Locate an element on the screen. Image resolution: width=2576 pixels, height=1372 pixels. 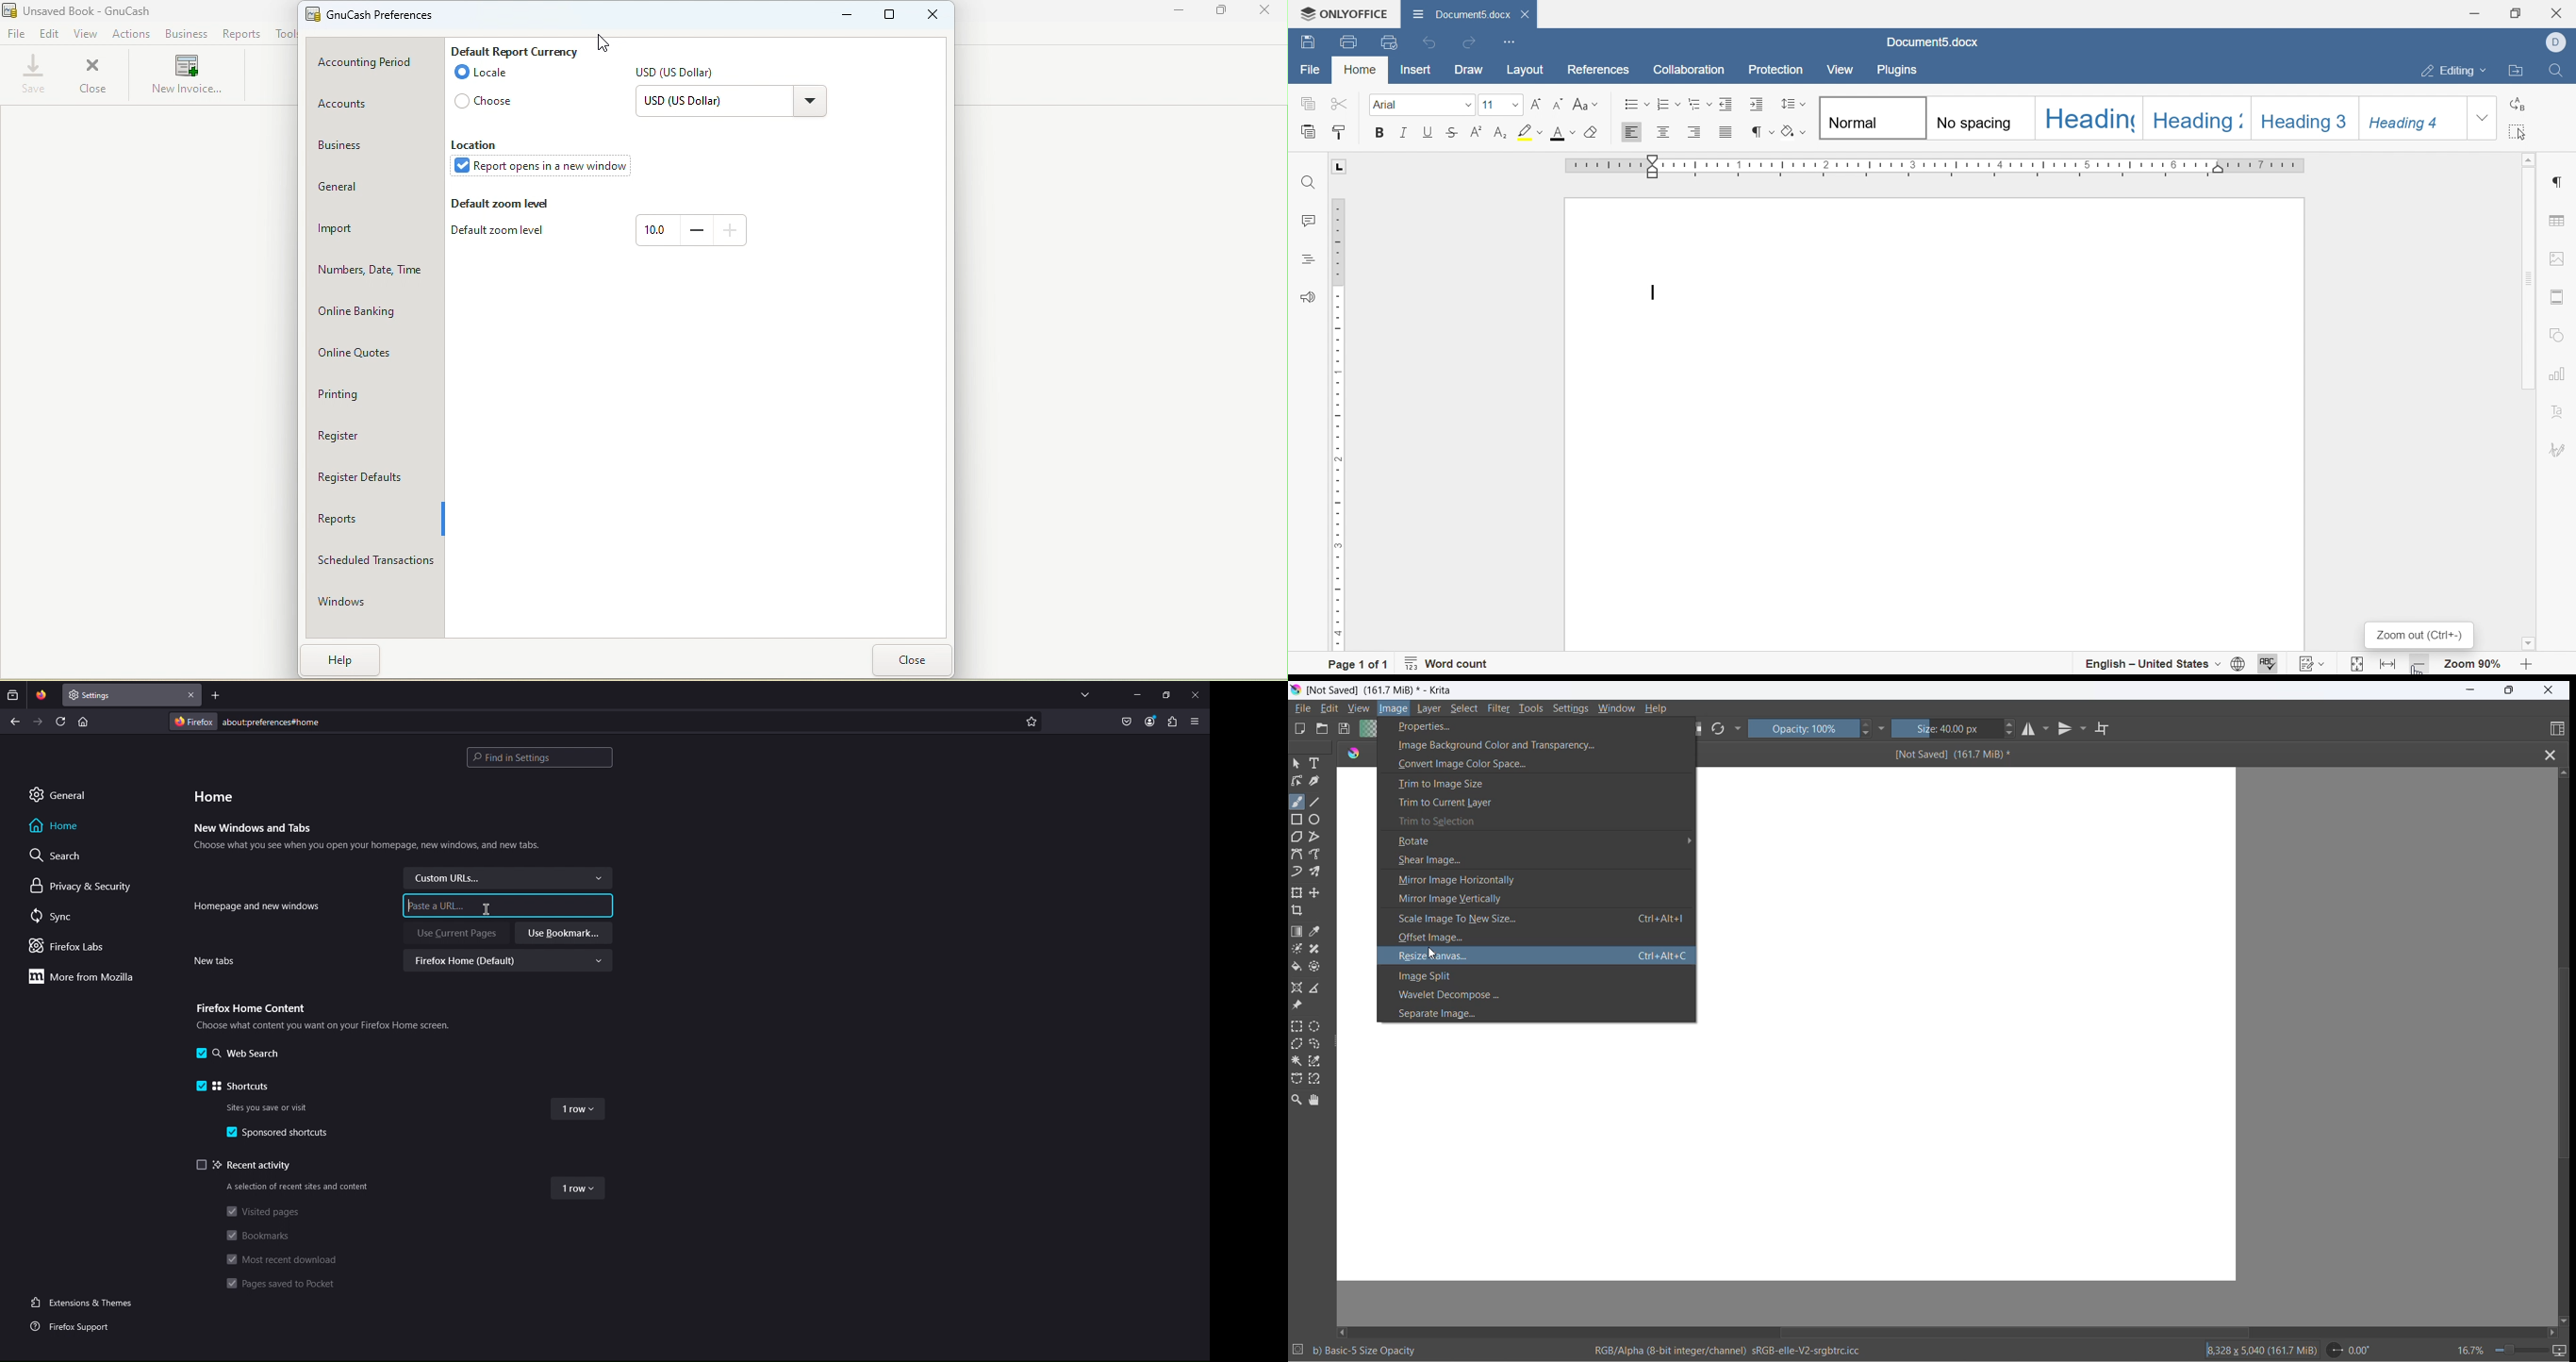
Increase is located at coordinates (731, 228).